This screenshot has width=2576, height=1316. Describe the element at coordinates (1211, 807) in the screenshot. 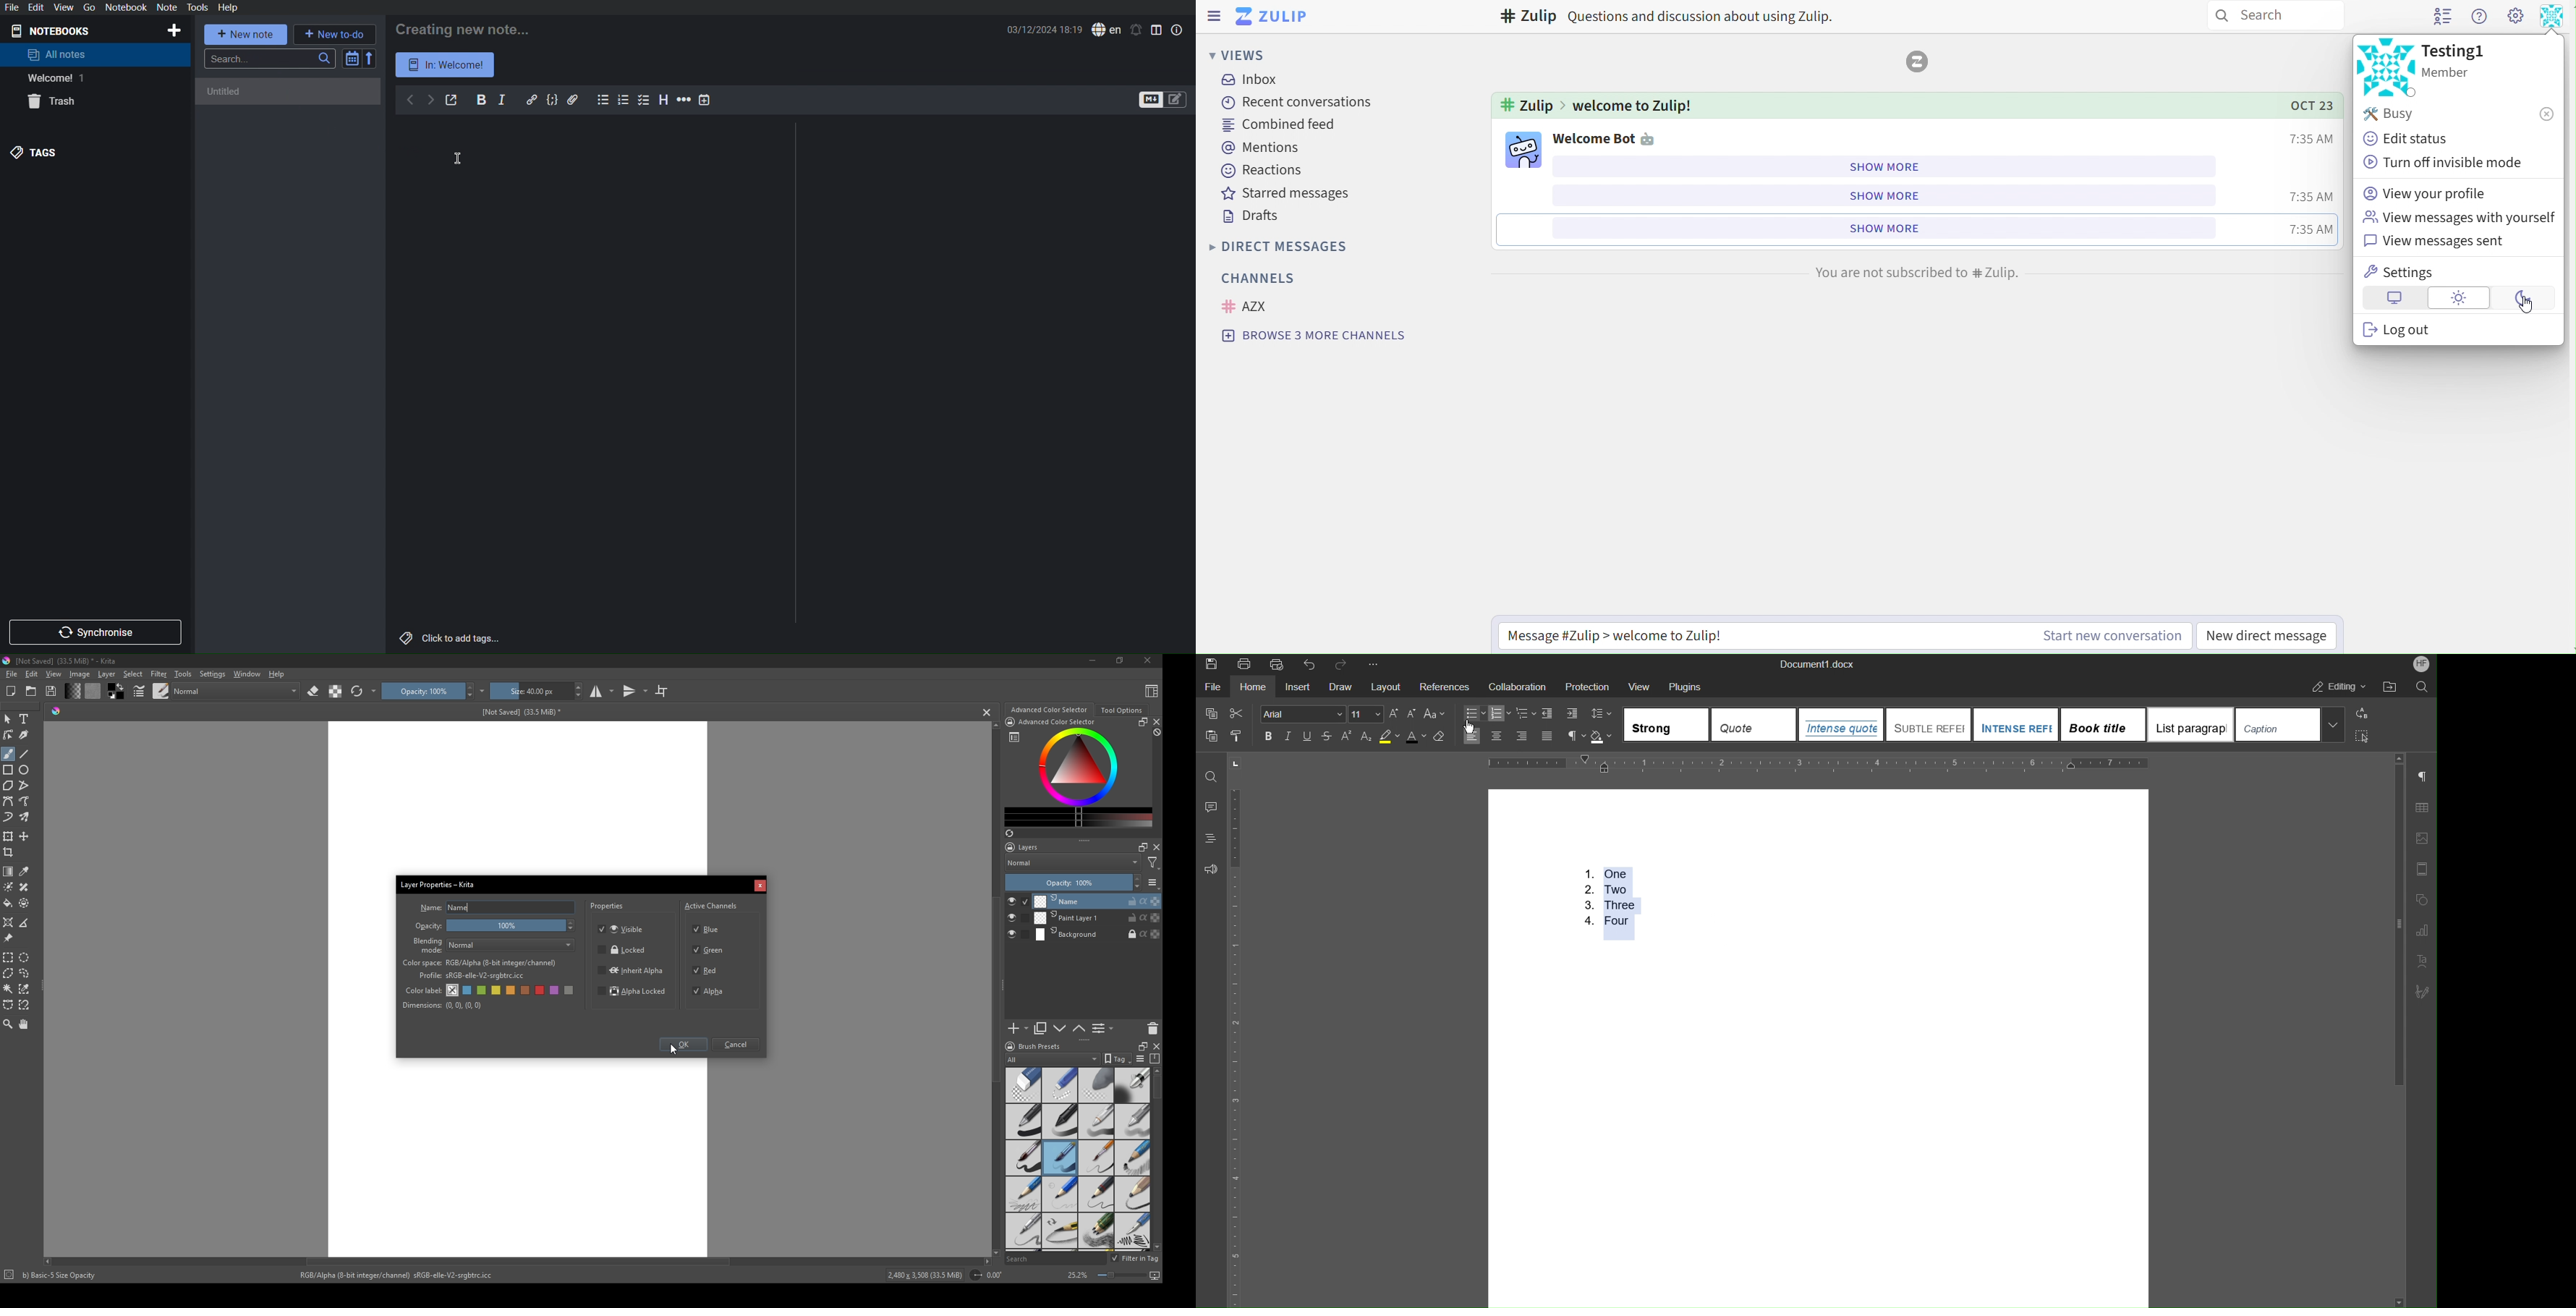

I see `Comments` at that location.